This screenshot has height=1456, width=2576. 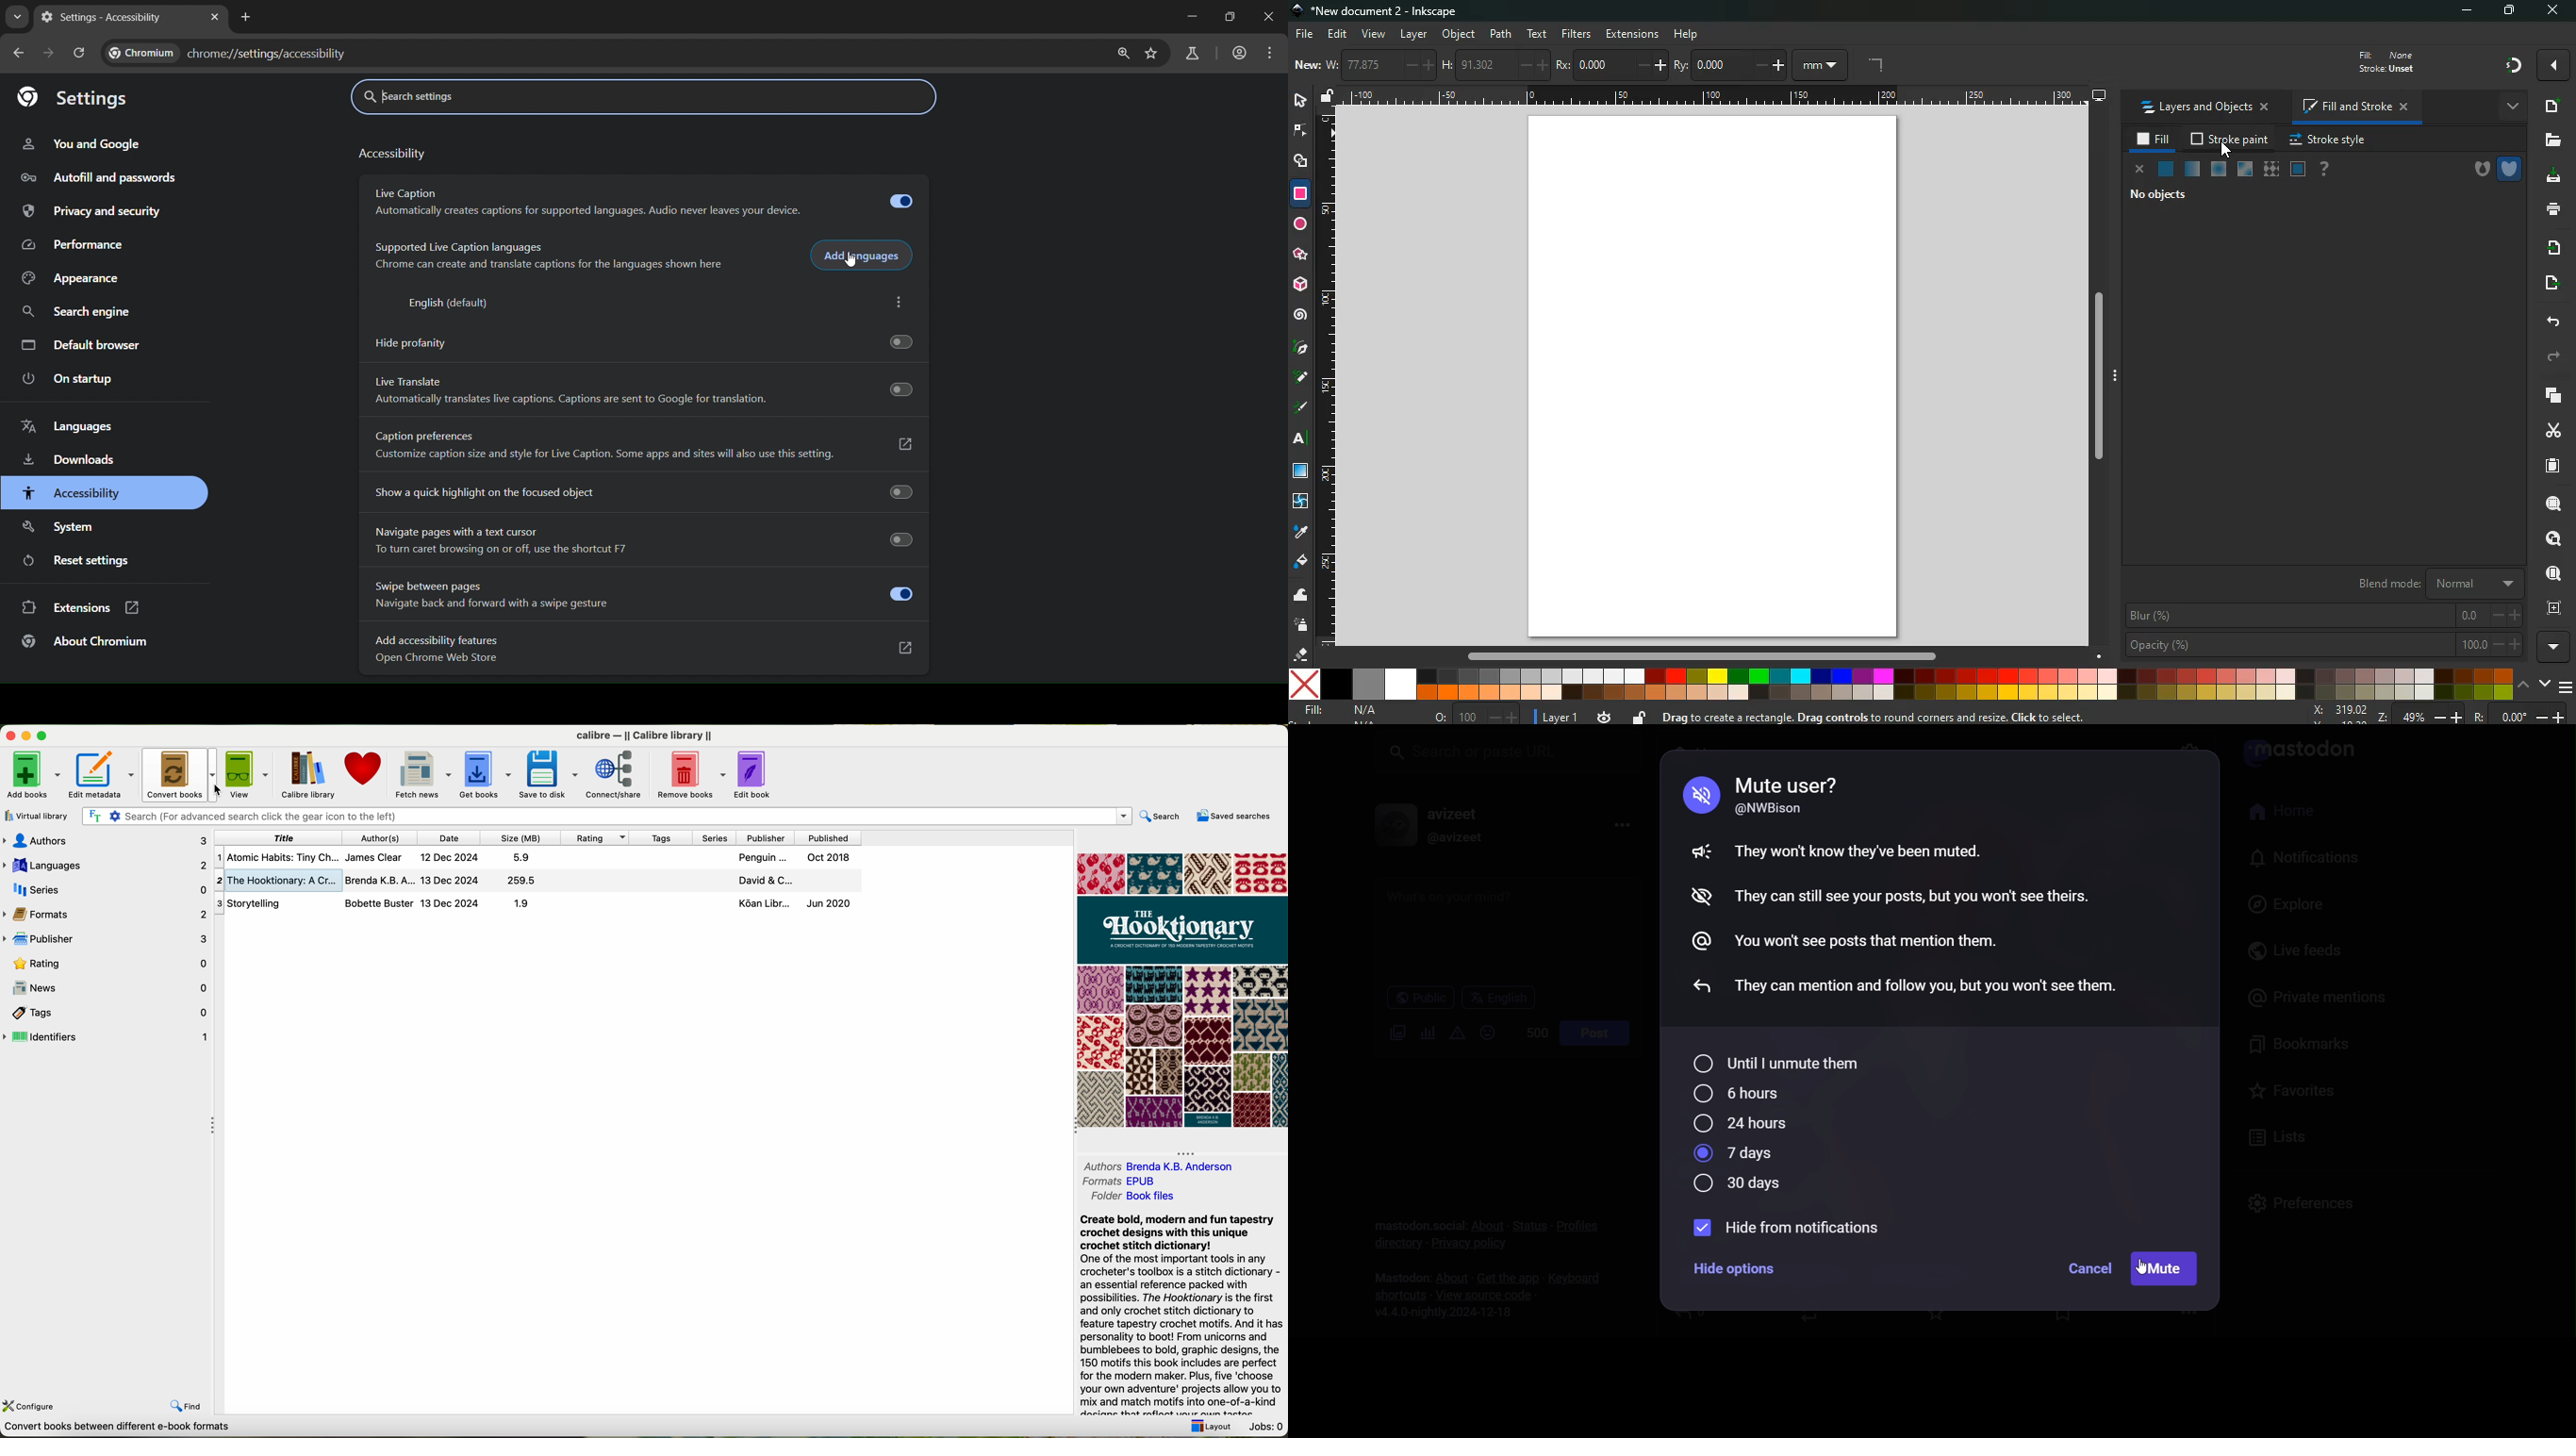 What do you see at coordinates (833, 838) in the screenshot?
I see `published` at bounding box center [833, 838].